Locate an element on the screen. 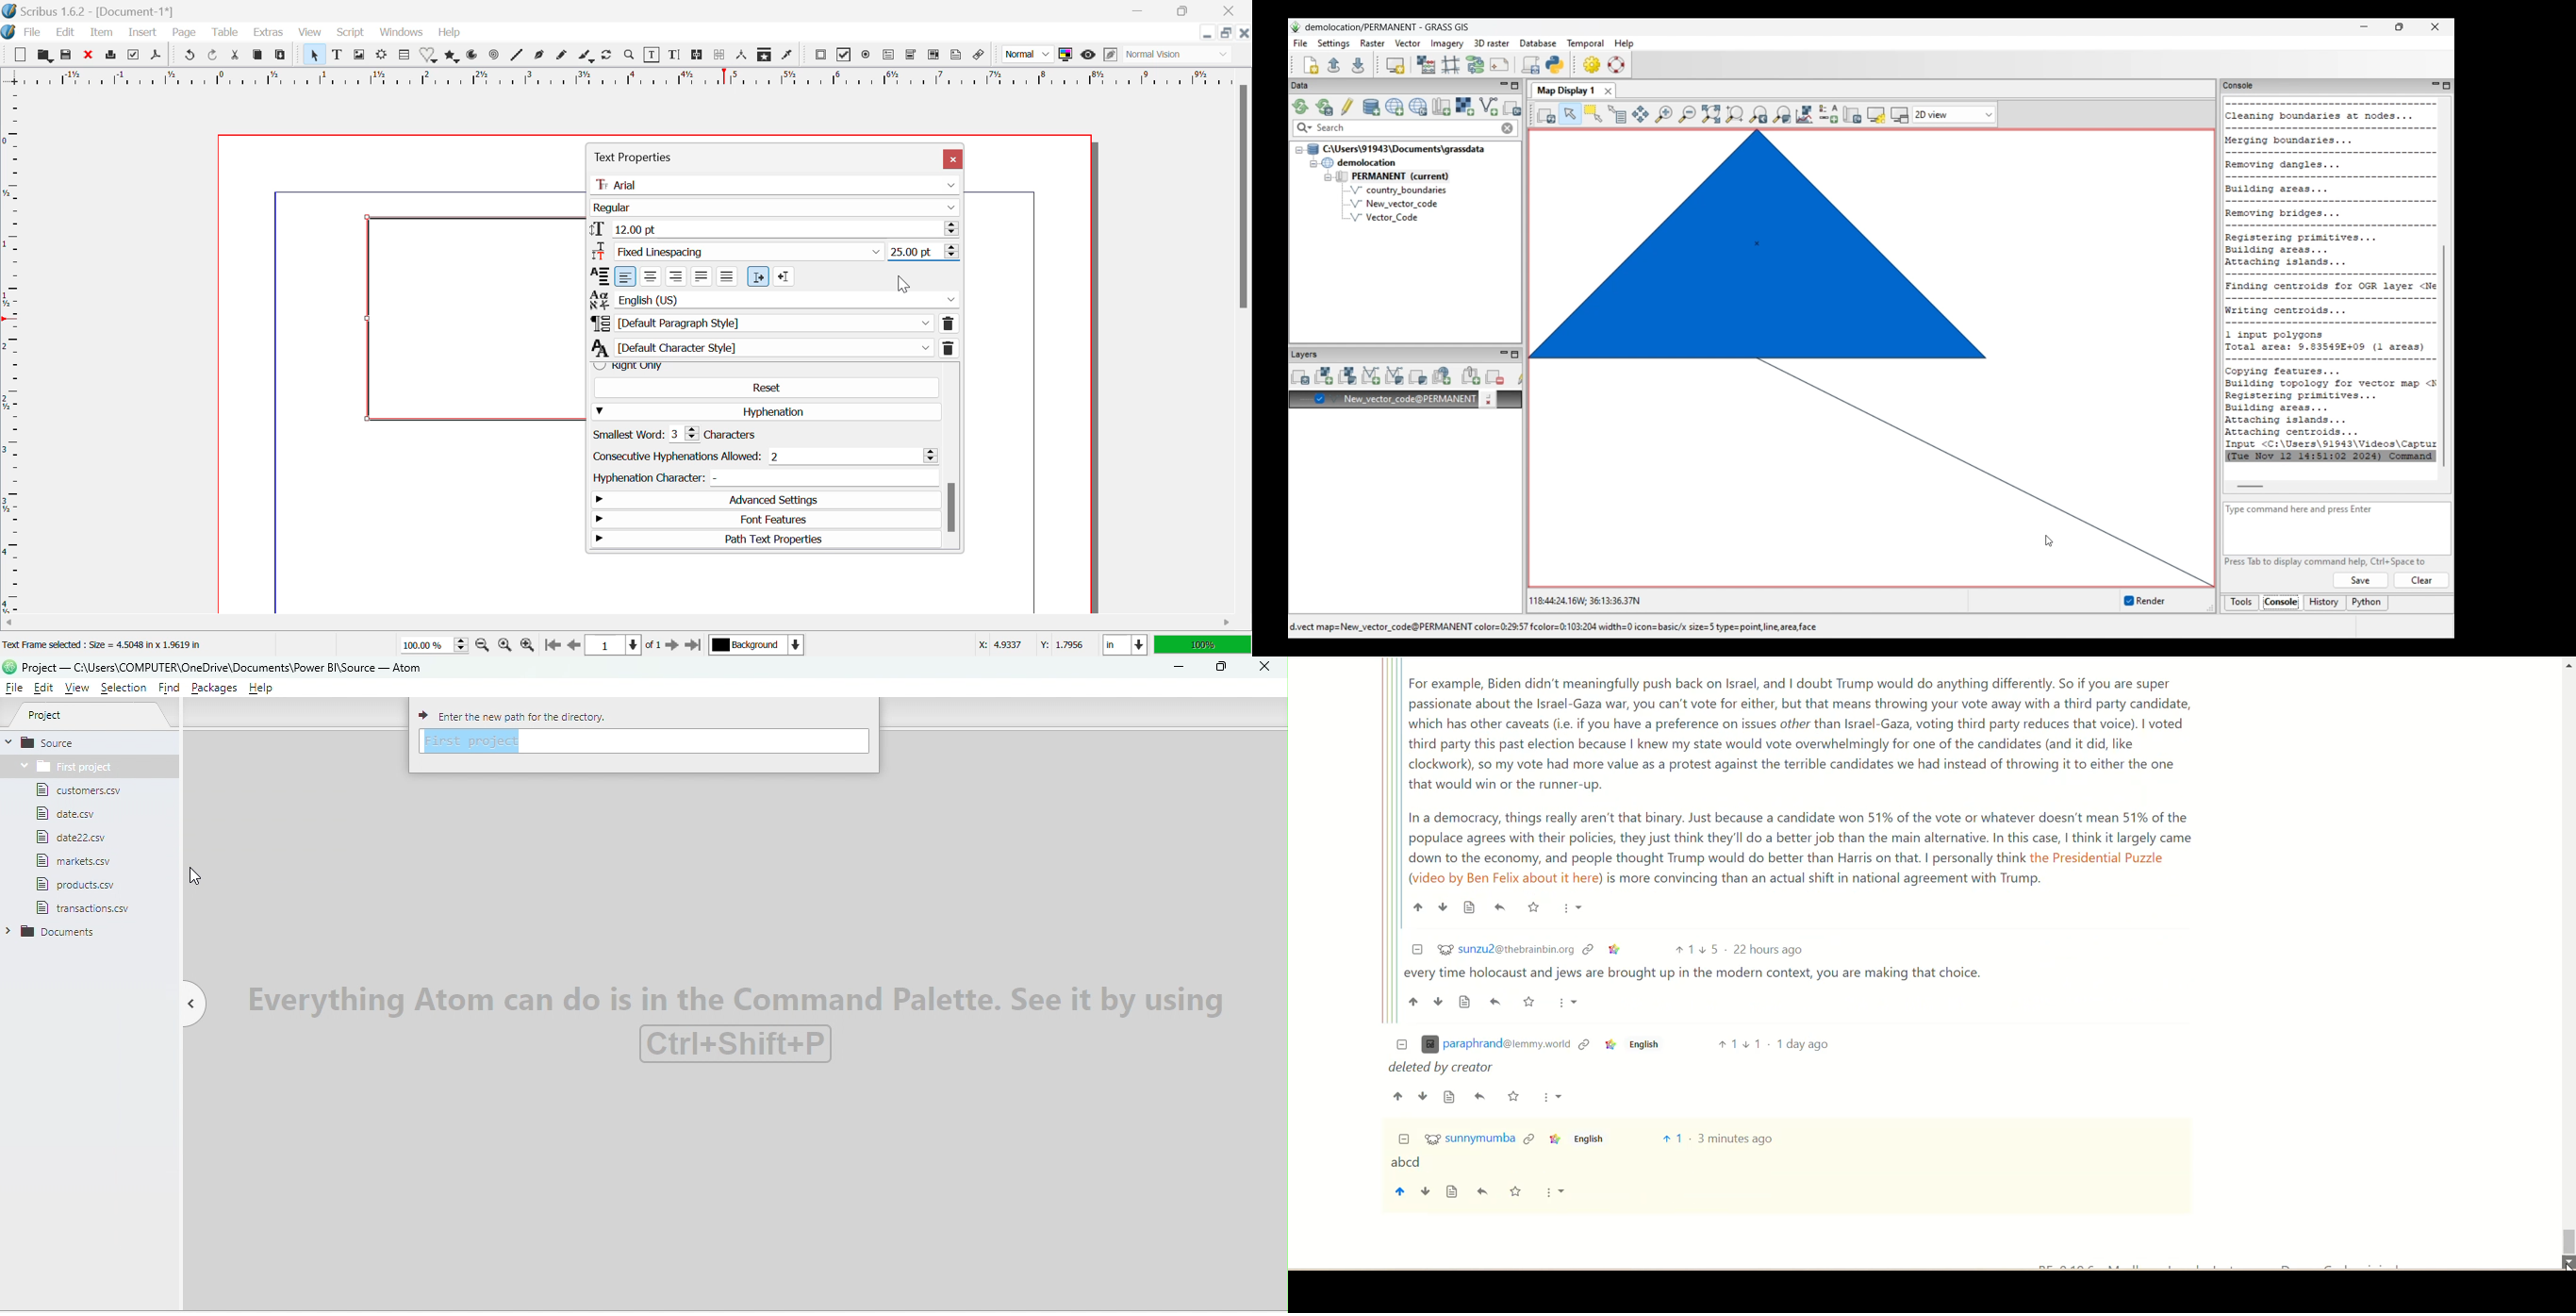 The height and width of the screenshot is (1316, 2576). Source is located at coordinates (1450, 1098).